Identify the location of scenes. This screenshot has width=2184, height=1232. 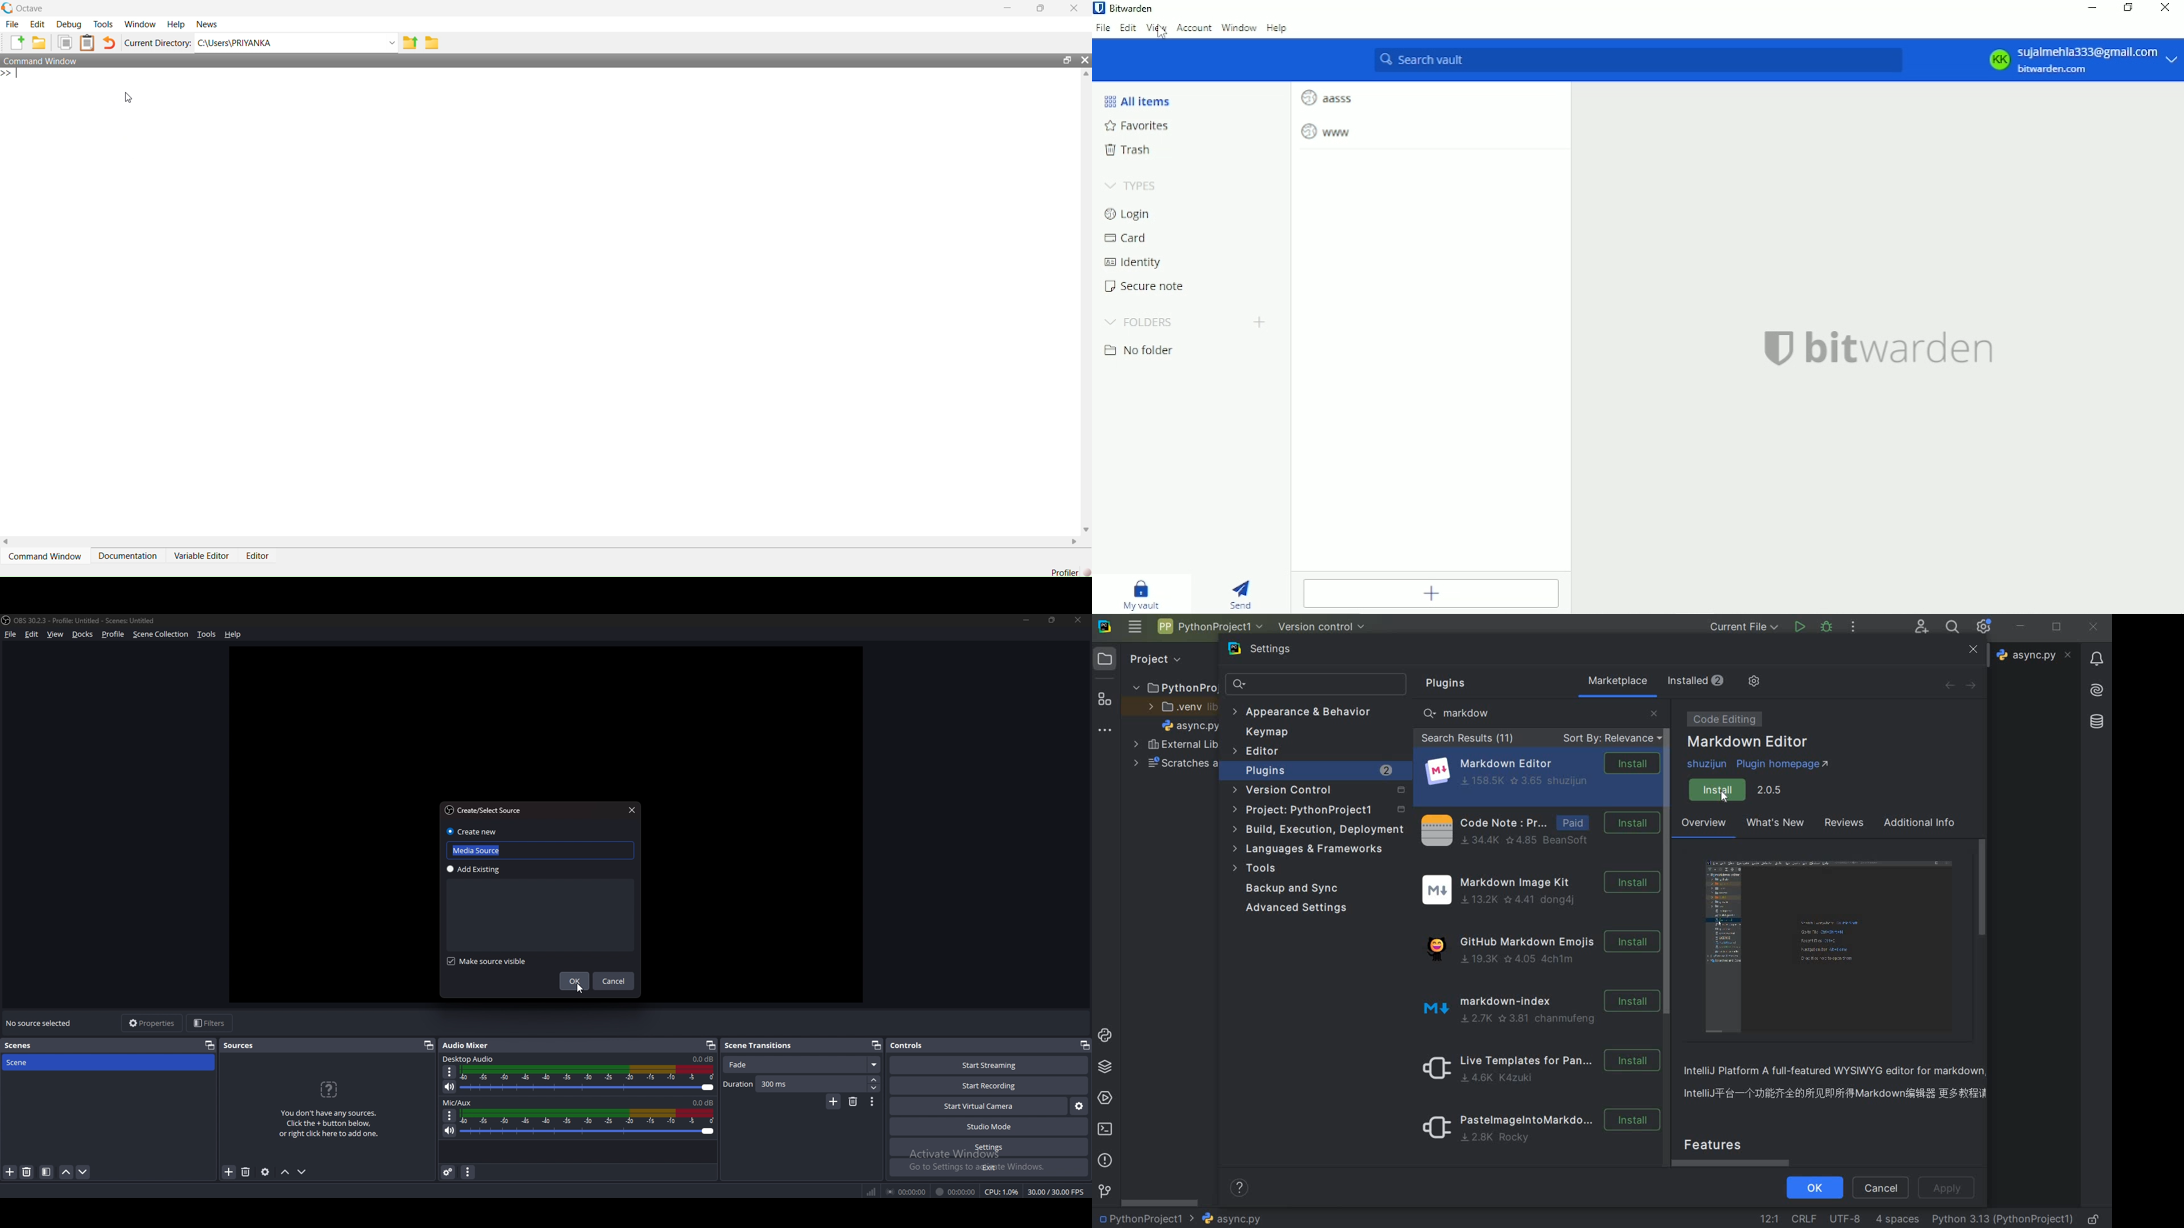
(24, 1045).